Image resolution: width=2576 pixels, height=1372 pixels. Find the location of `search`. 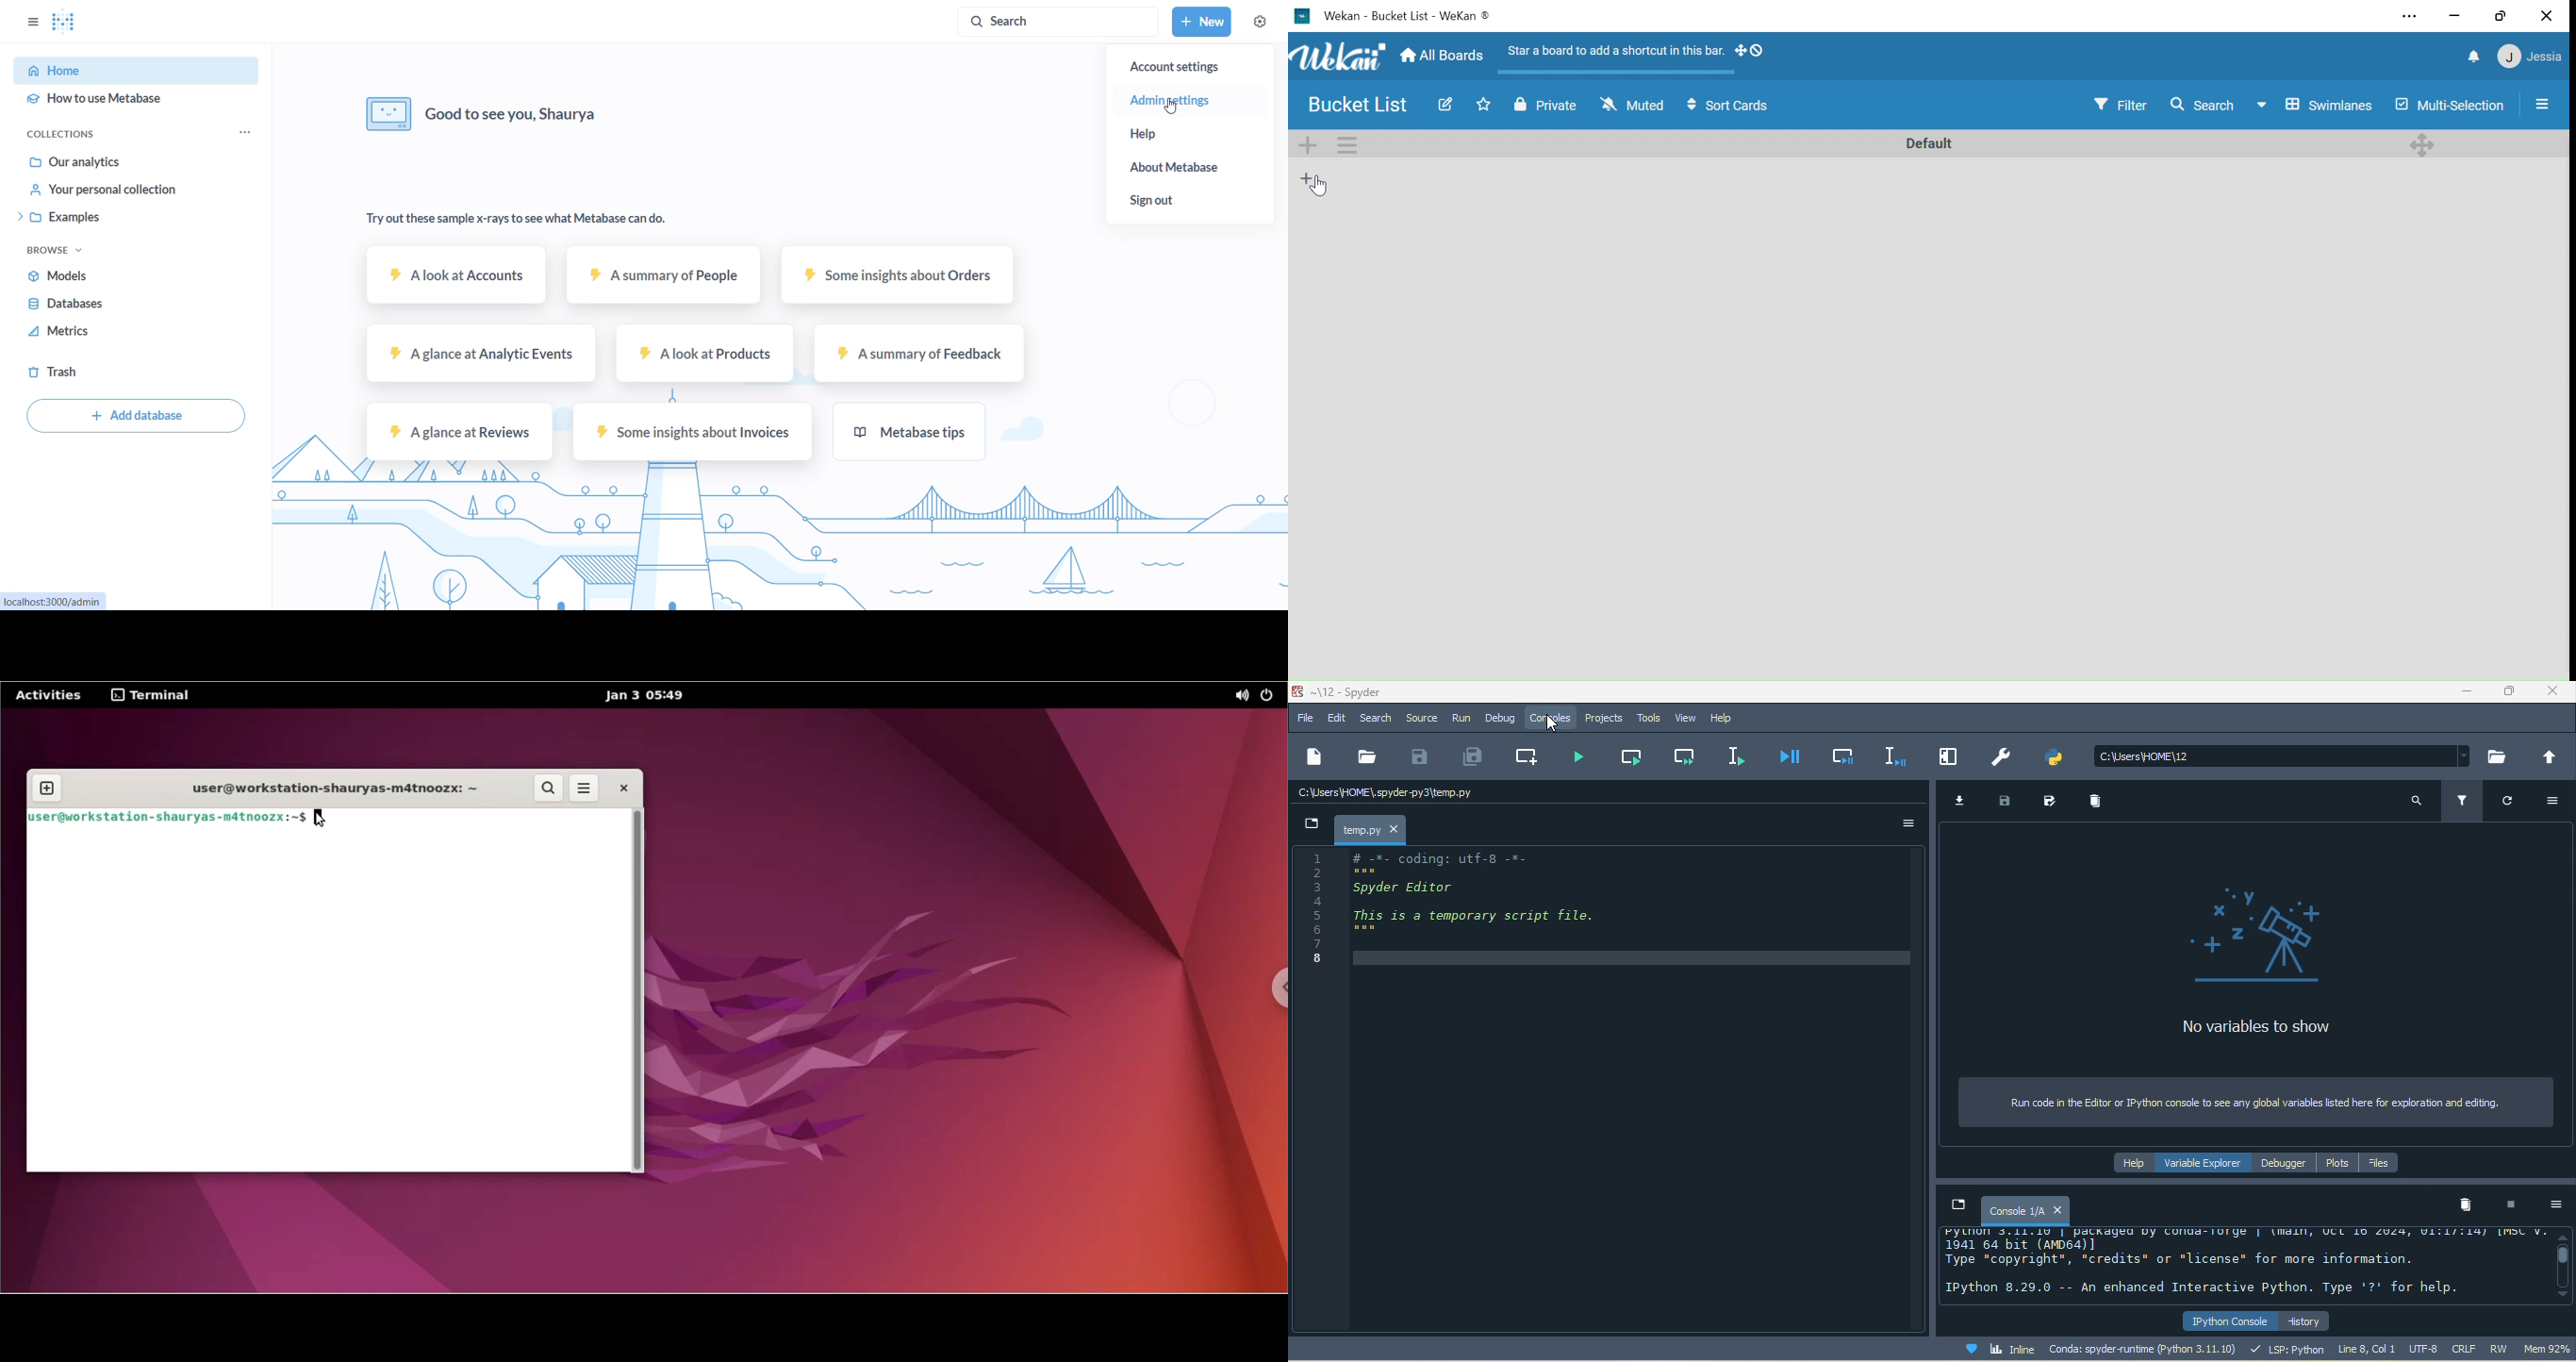

search is located at coordinates (2415, 801).